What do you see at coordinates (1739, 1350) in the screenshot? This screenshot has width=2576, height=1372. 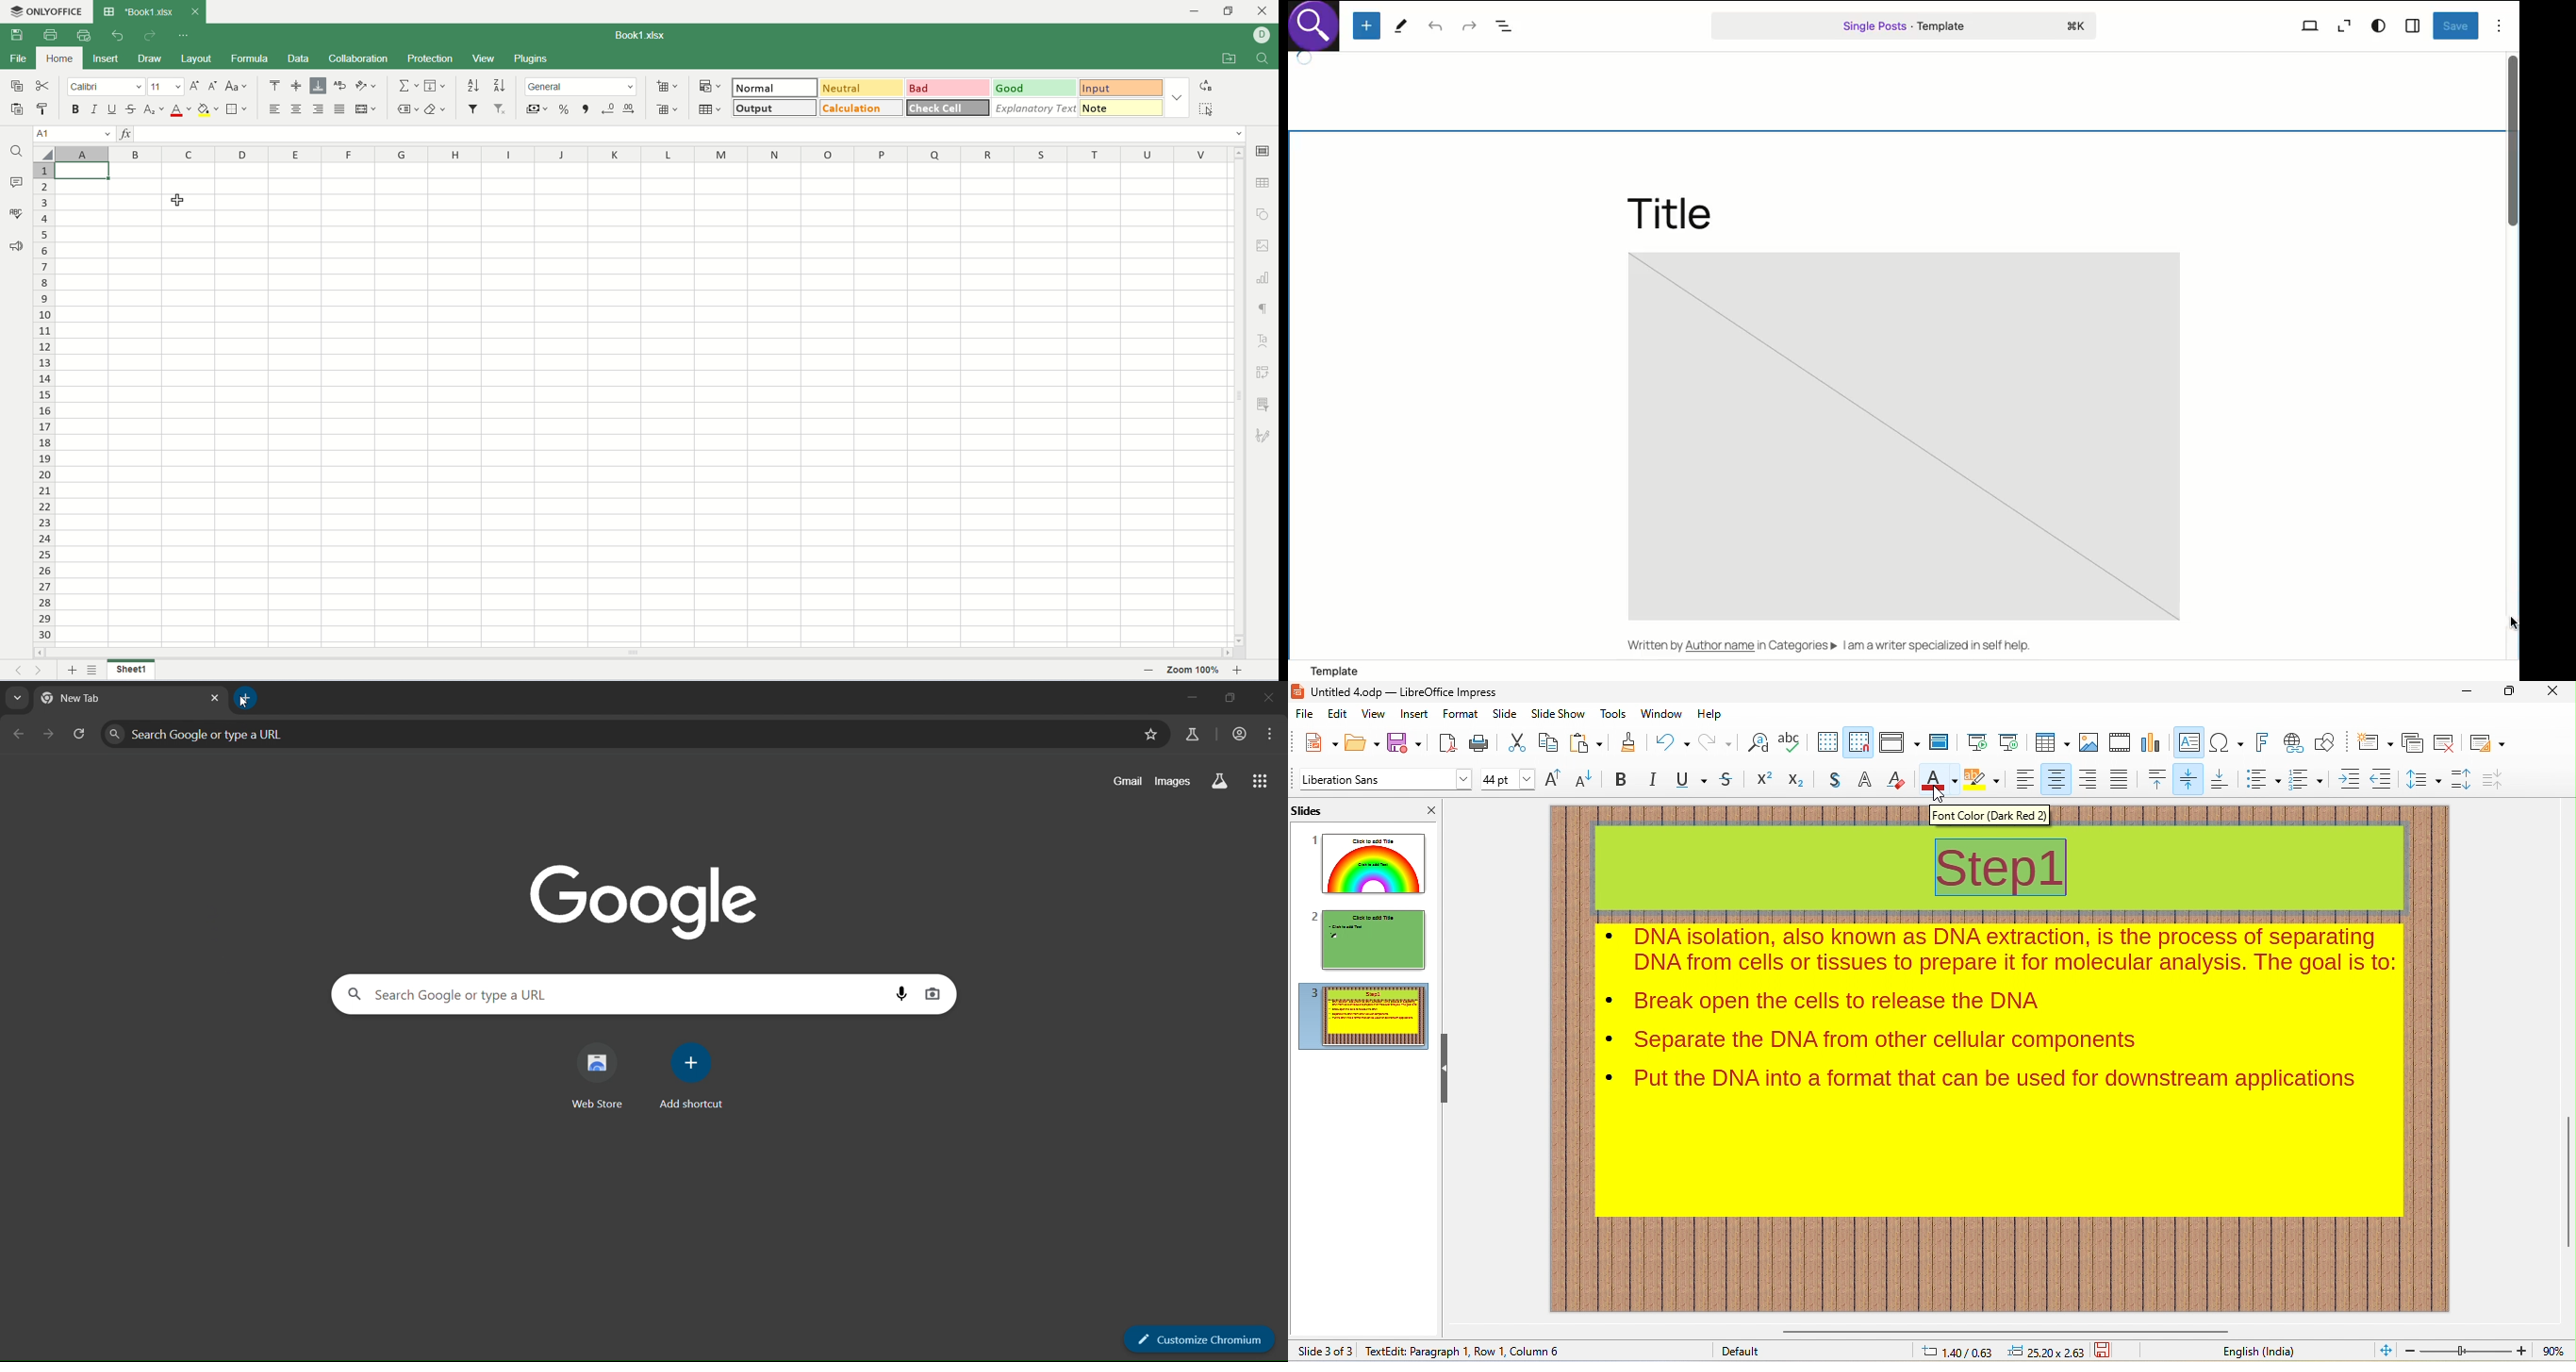 I see `default` at bounding box center [1739, 1350].